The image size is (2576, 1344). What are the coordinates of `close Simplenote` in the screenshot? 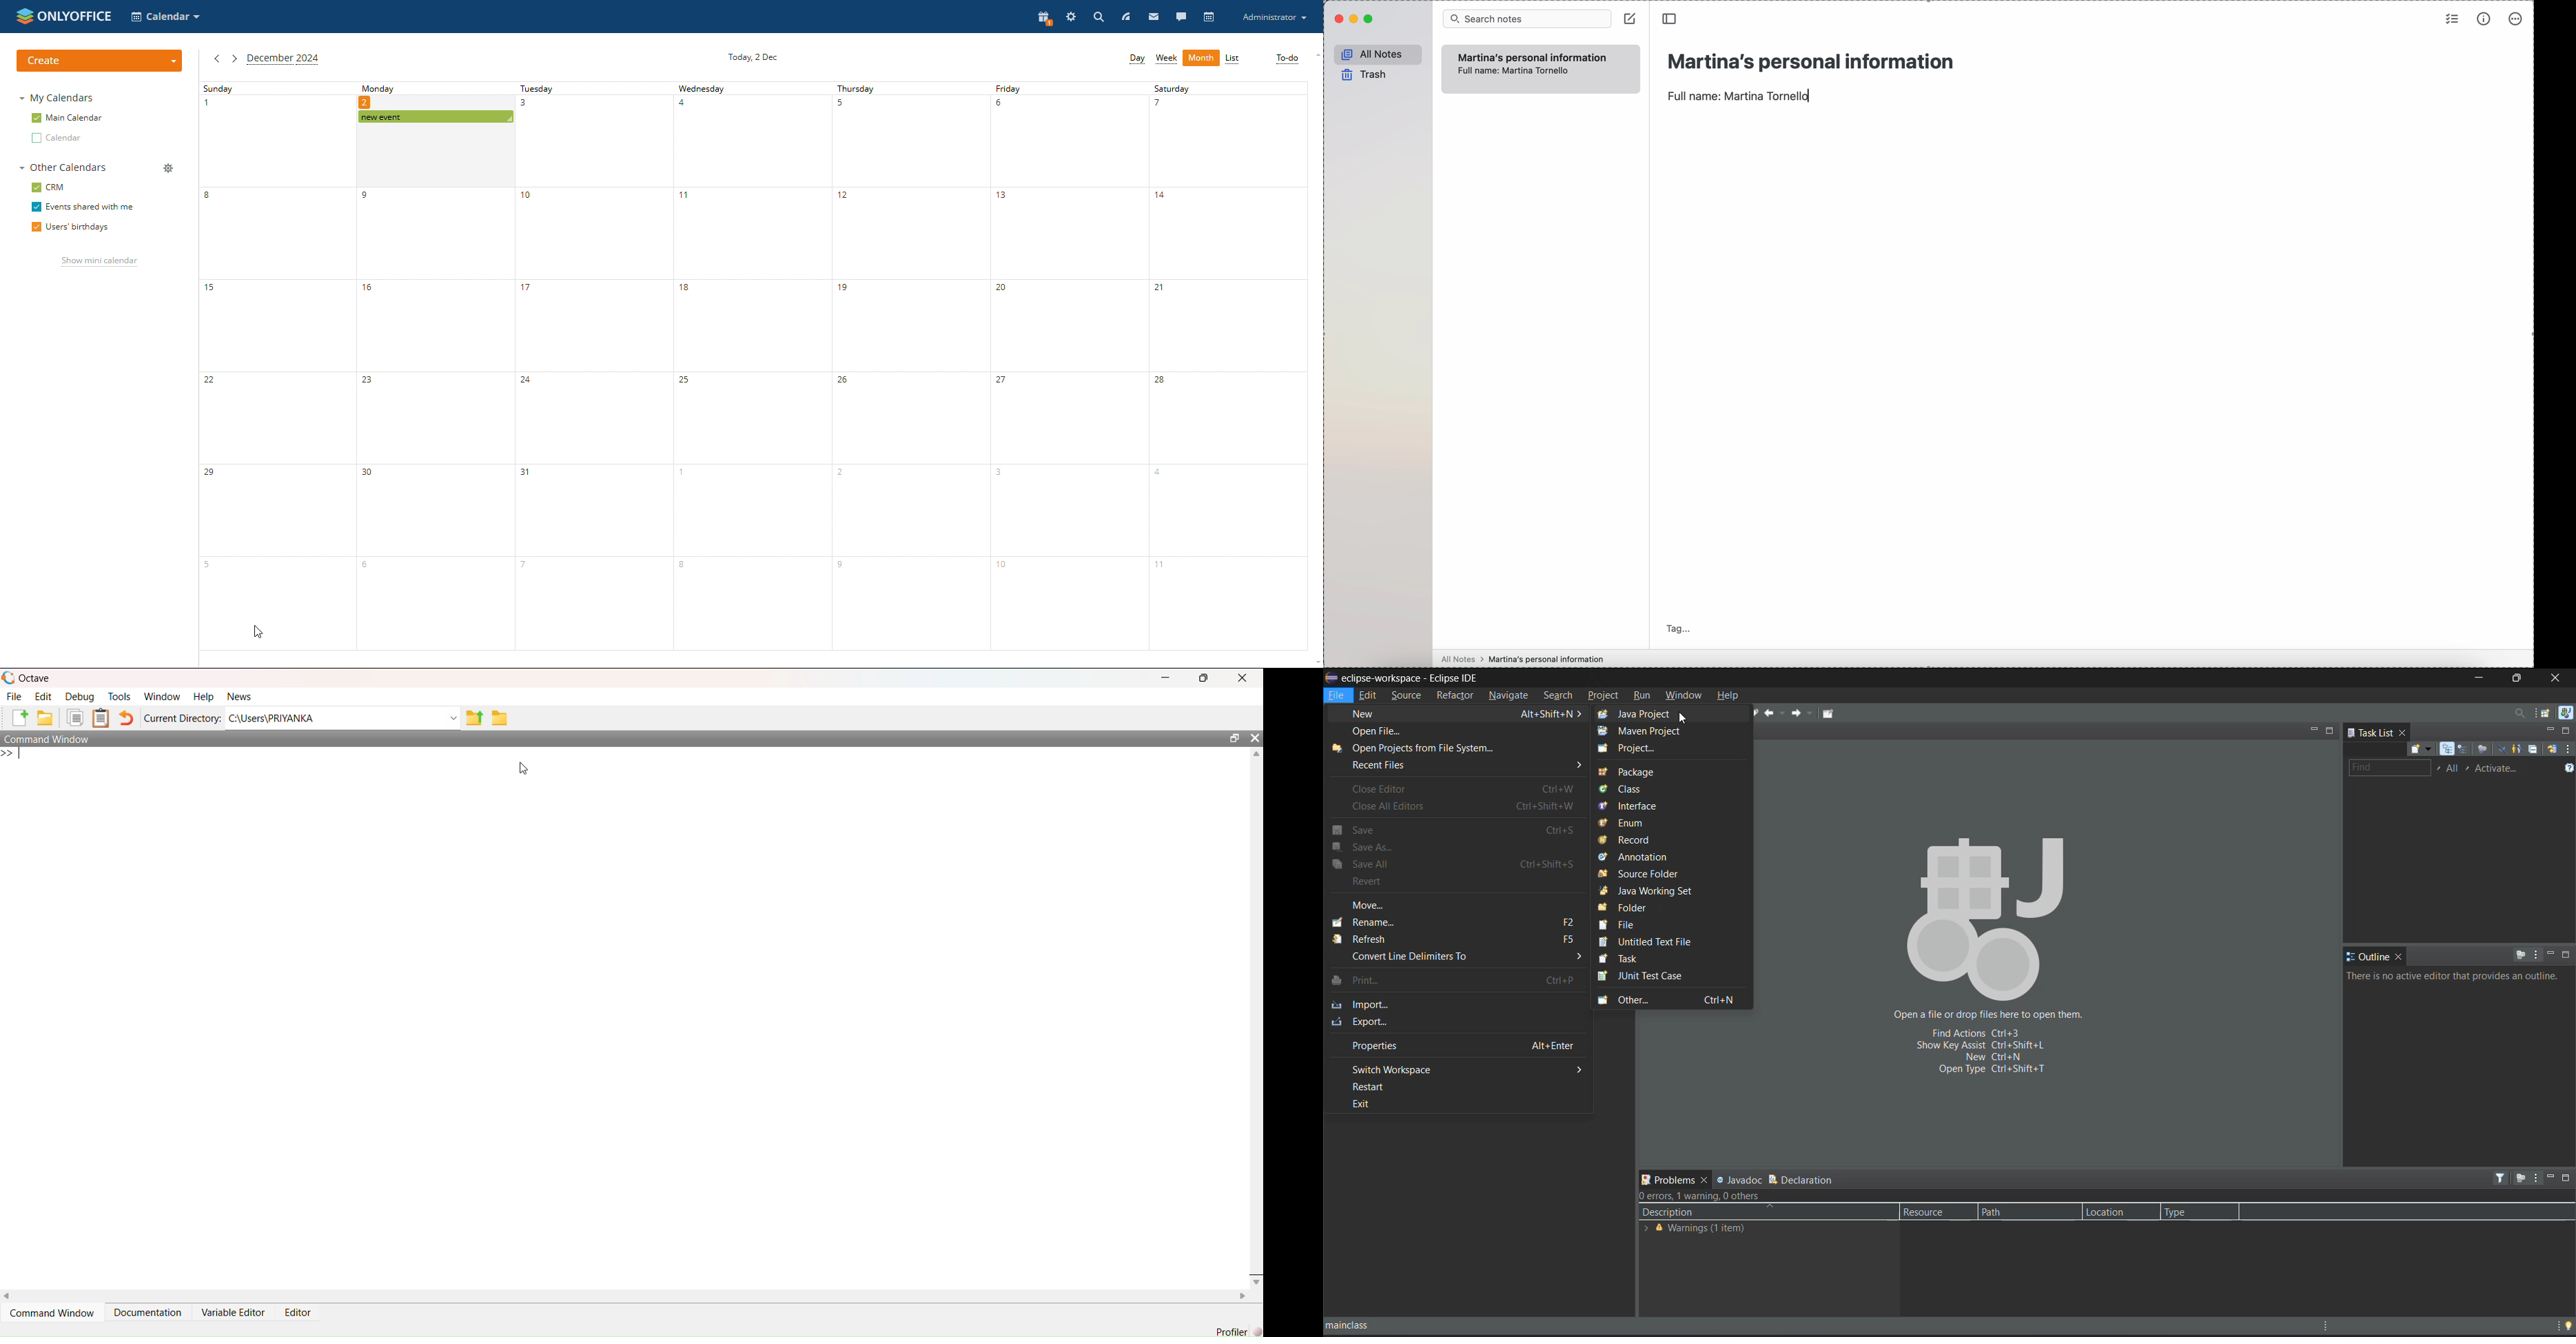 It's located at (1338, 19).